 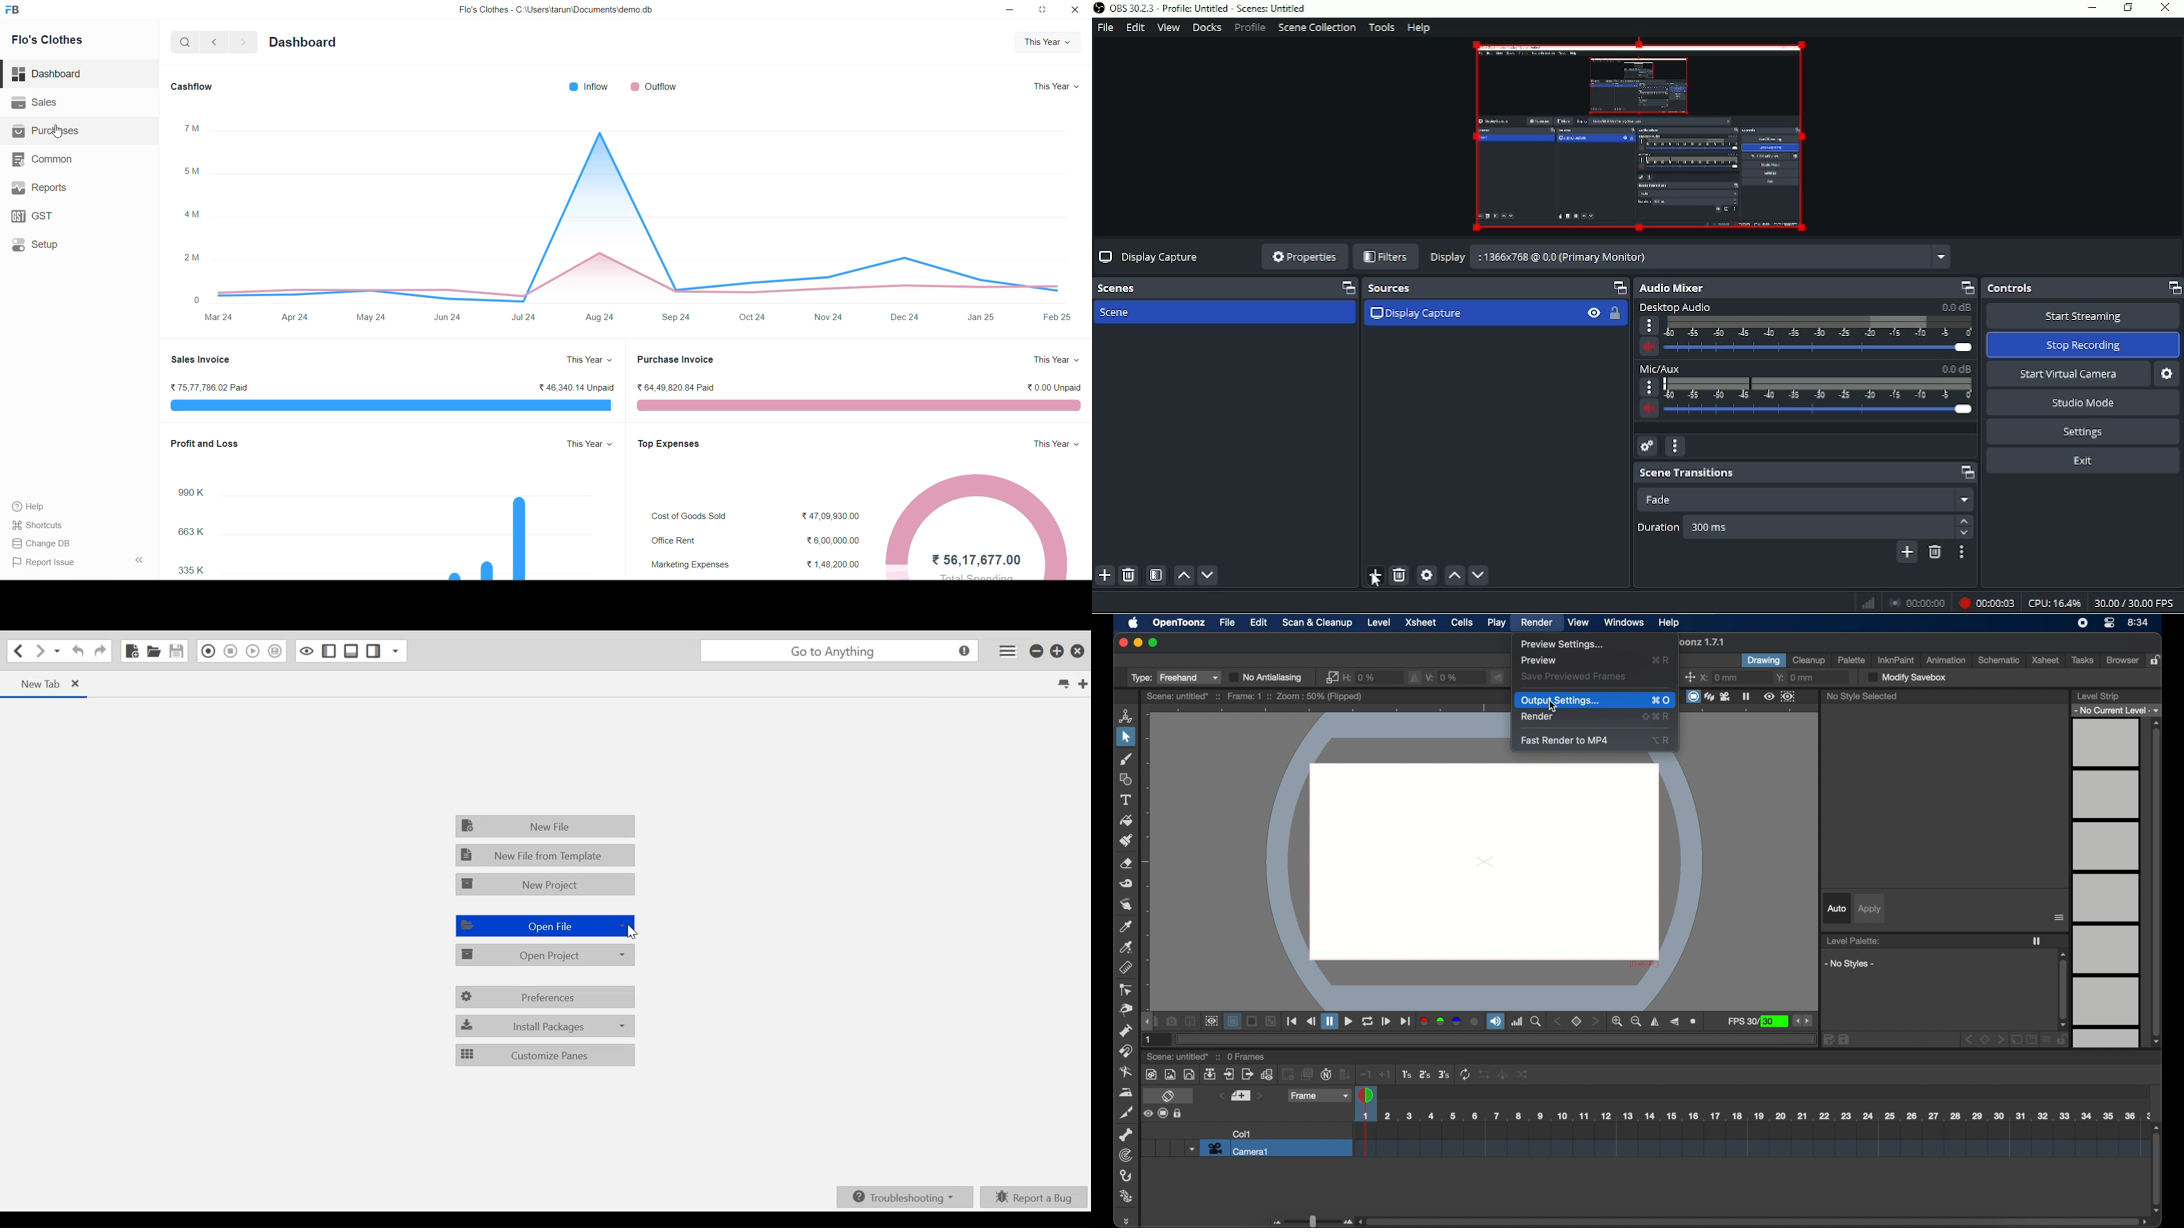 I want to click on scan & cleanup, so click(x=1317, y=623).